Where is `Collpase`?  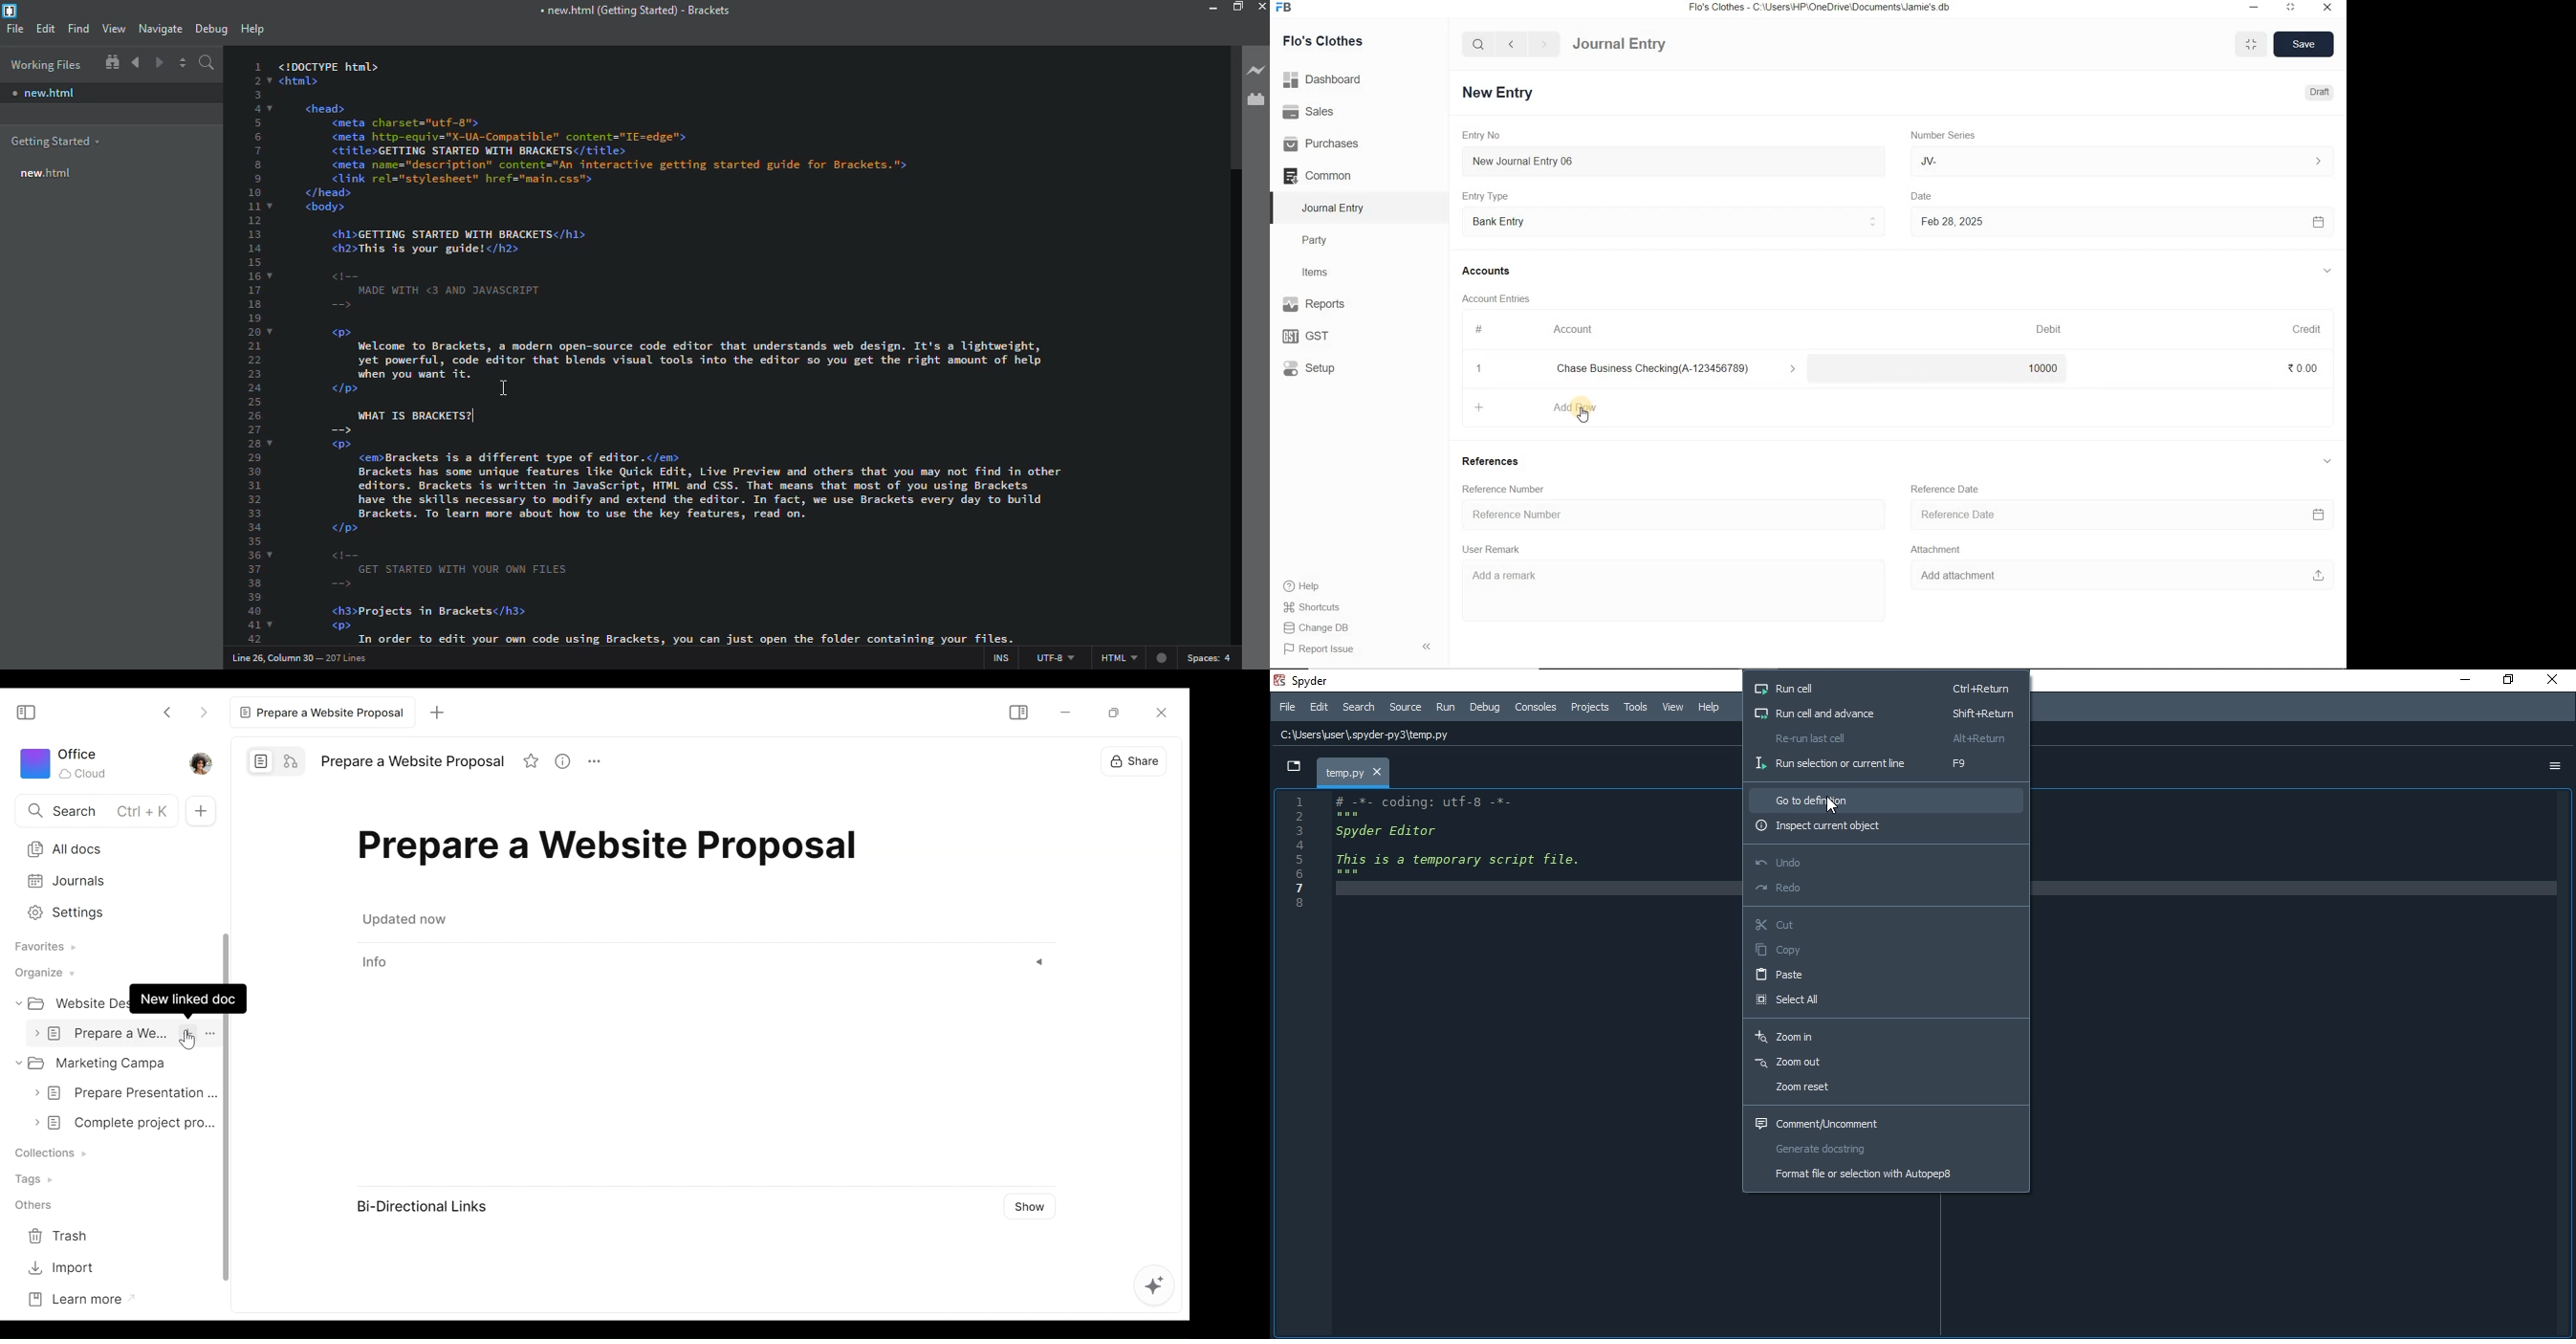 Collpase is located at coordinates (1426, 646).